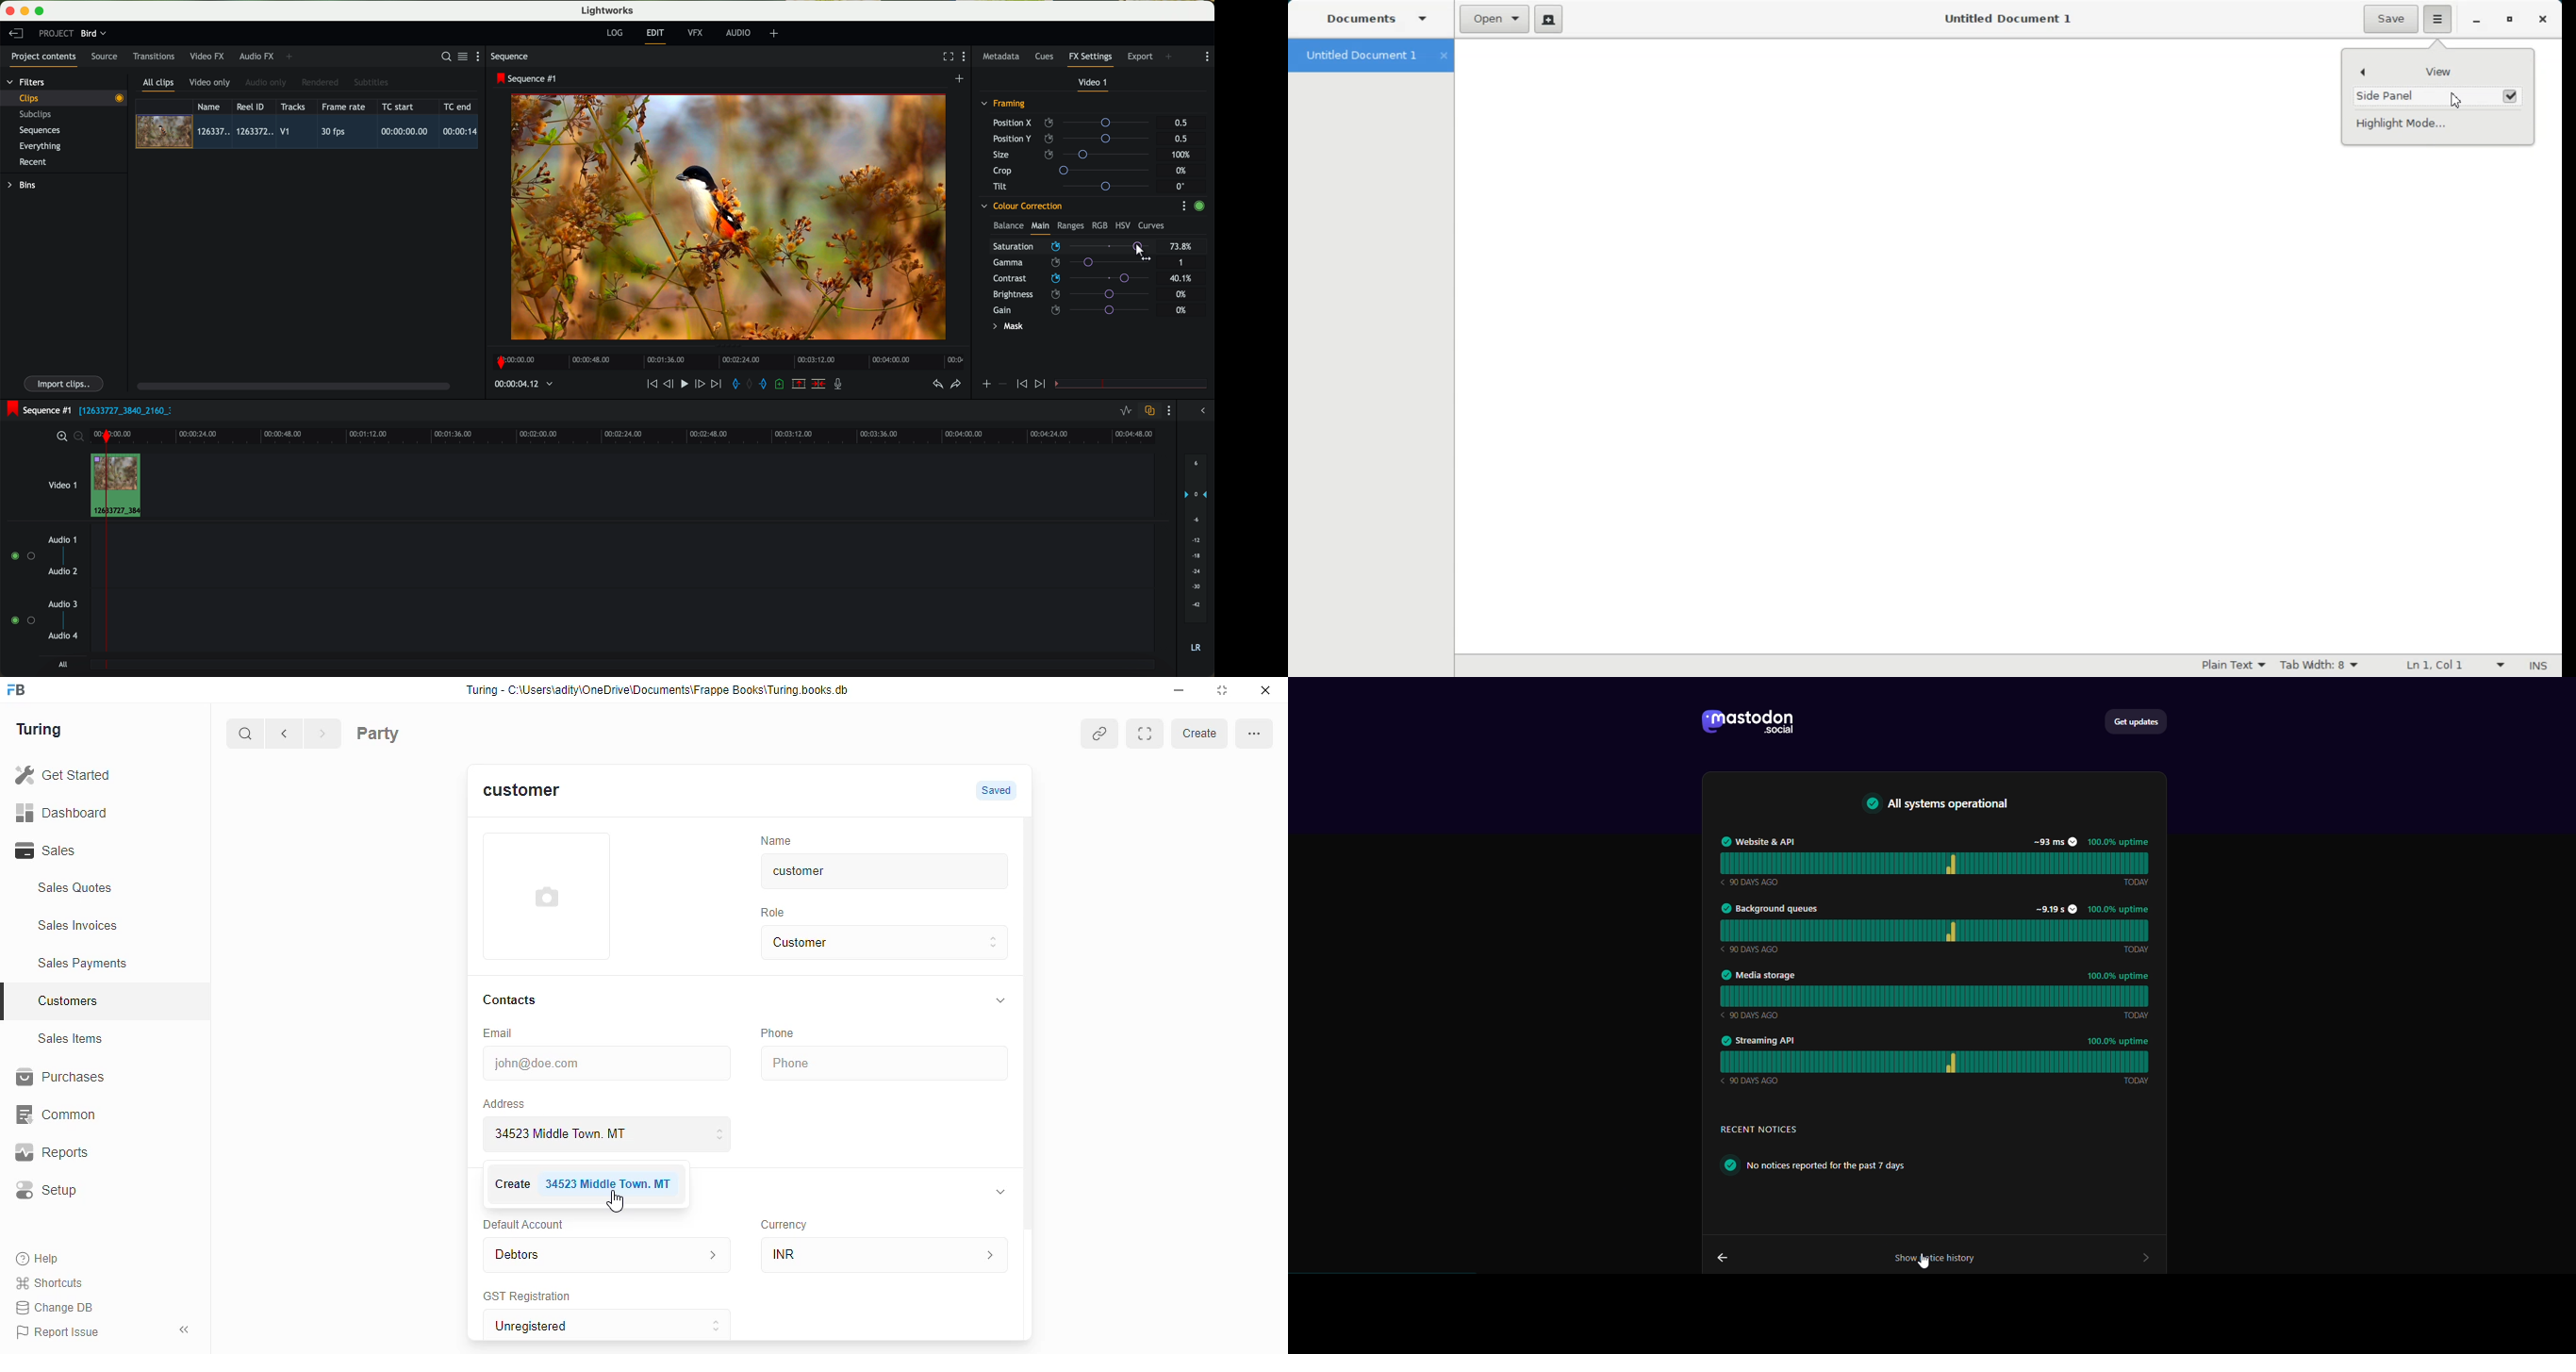  I want to click on website and api status, so click(1938, 860).